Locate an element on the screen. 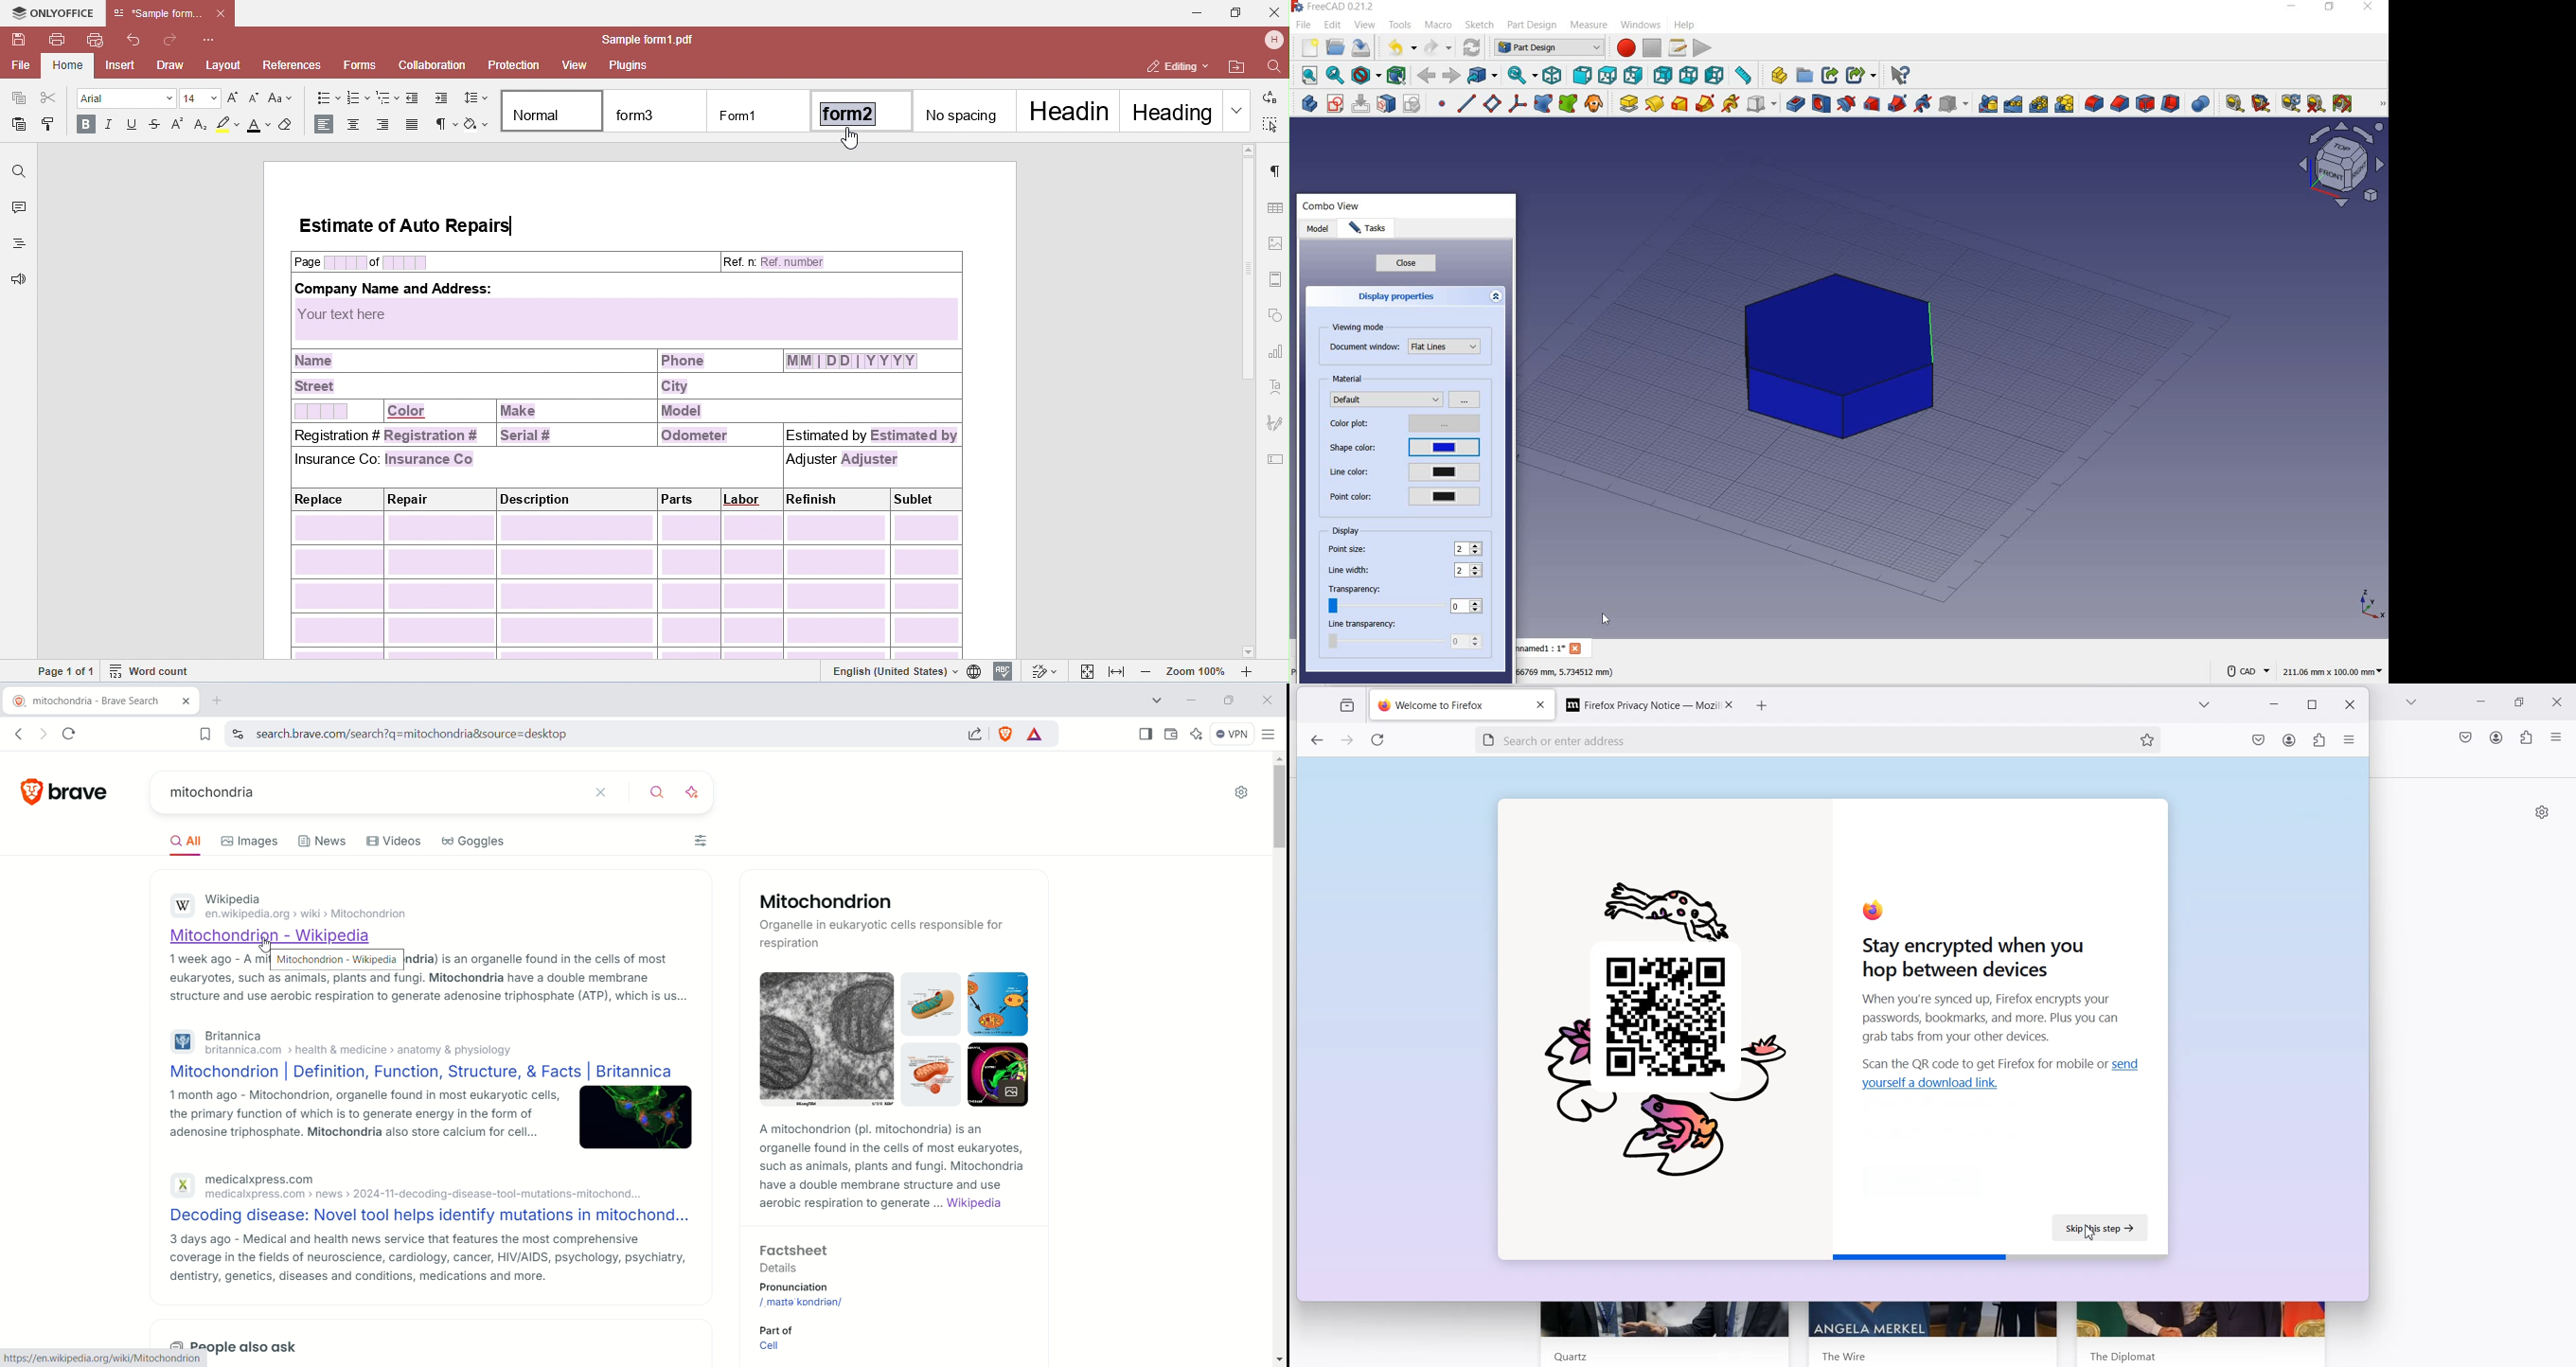 Image resolution: width=2576 pixels, height=1372 pixels. redo is located at coordinates (1438, 47).